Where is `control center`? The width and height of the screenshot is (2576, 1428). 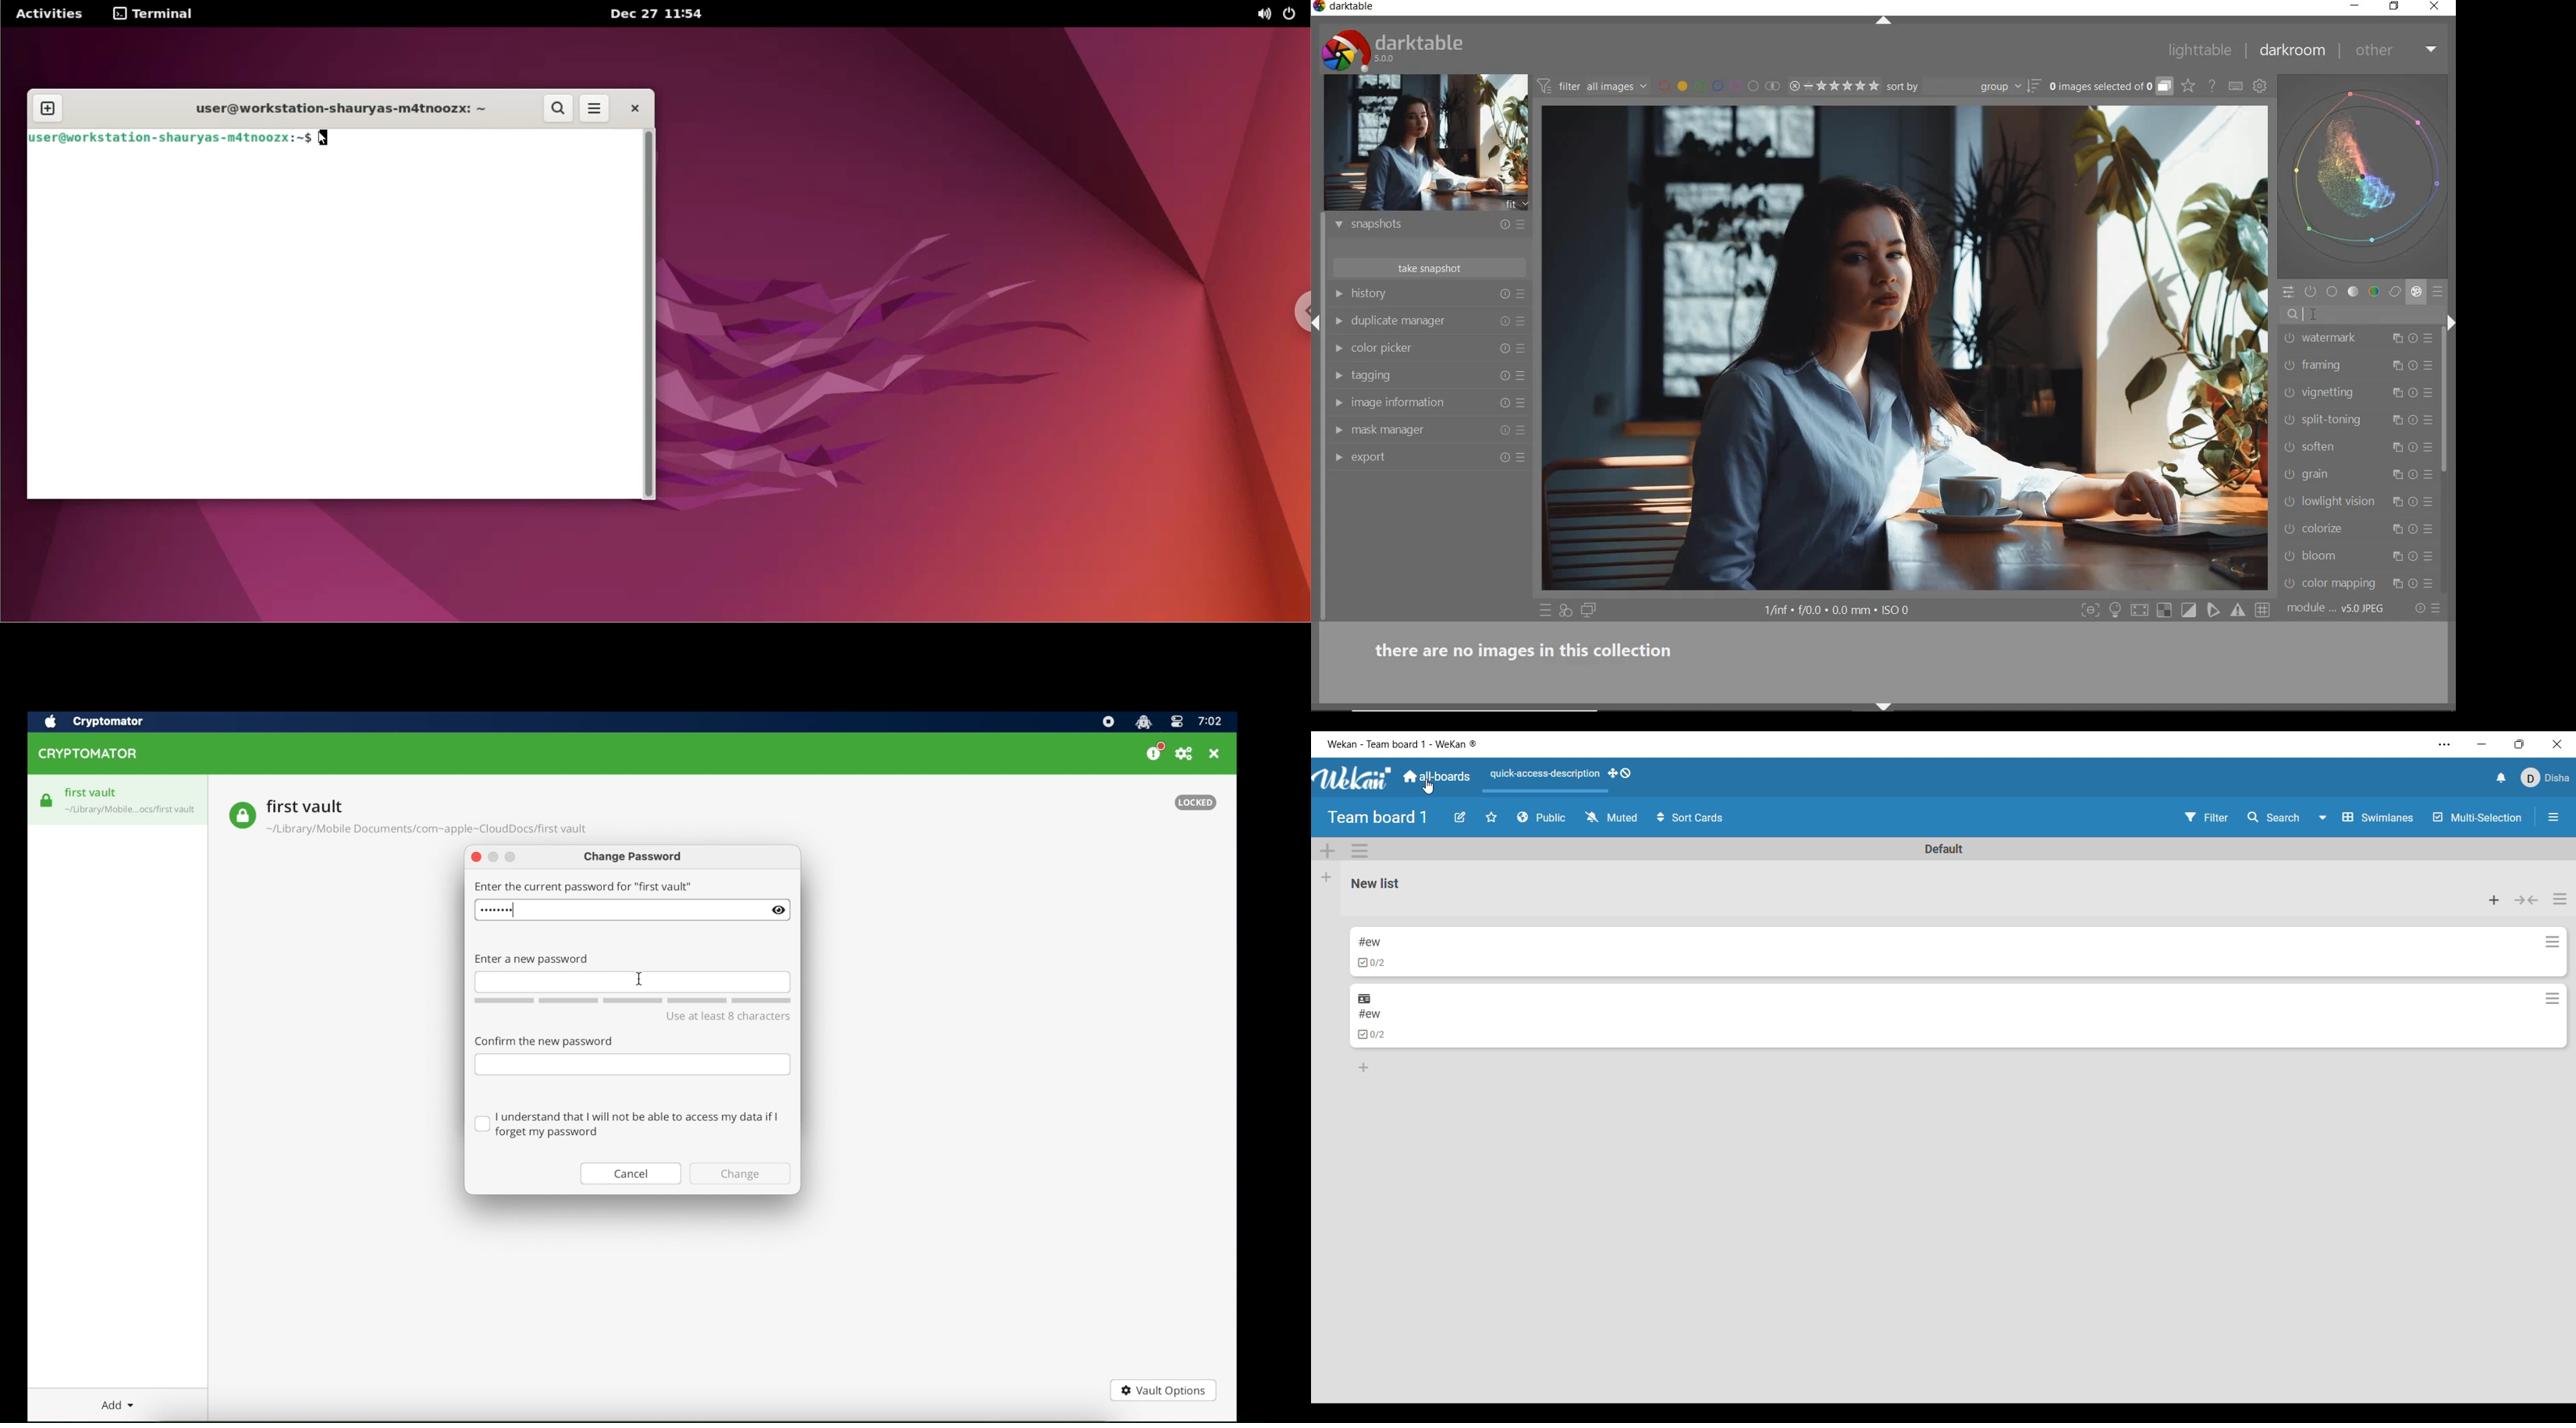
control center is located at coordinates (1176, 723).